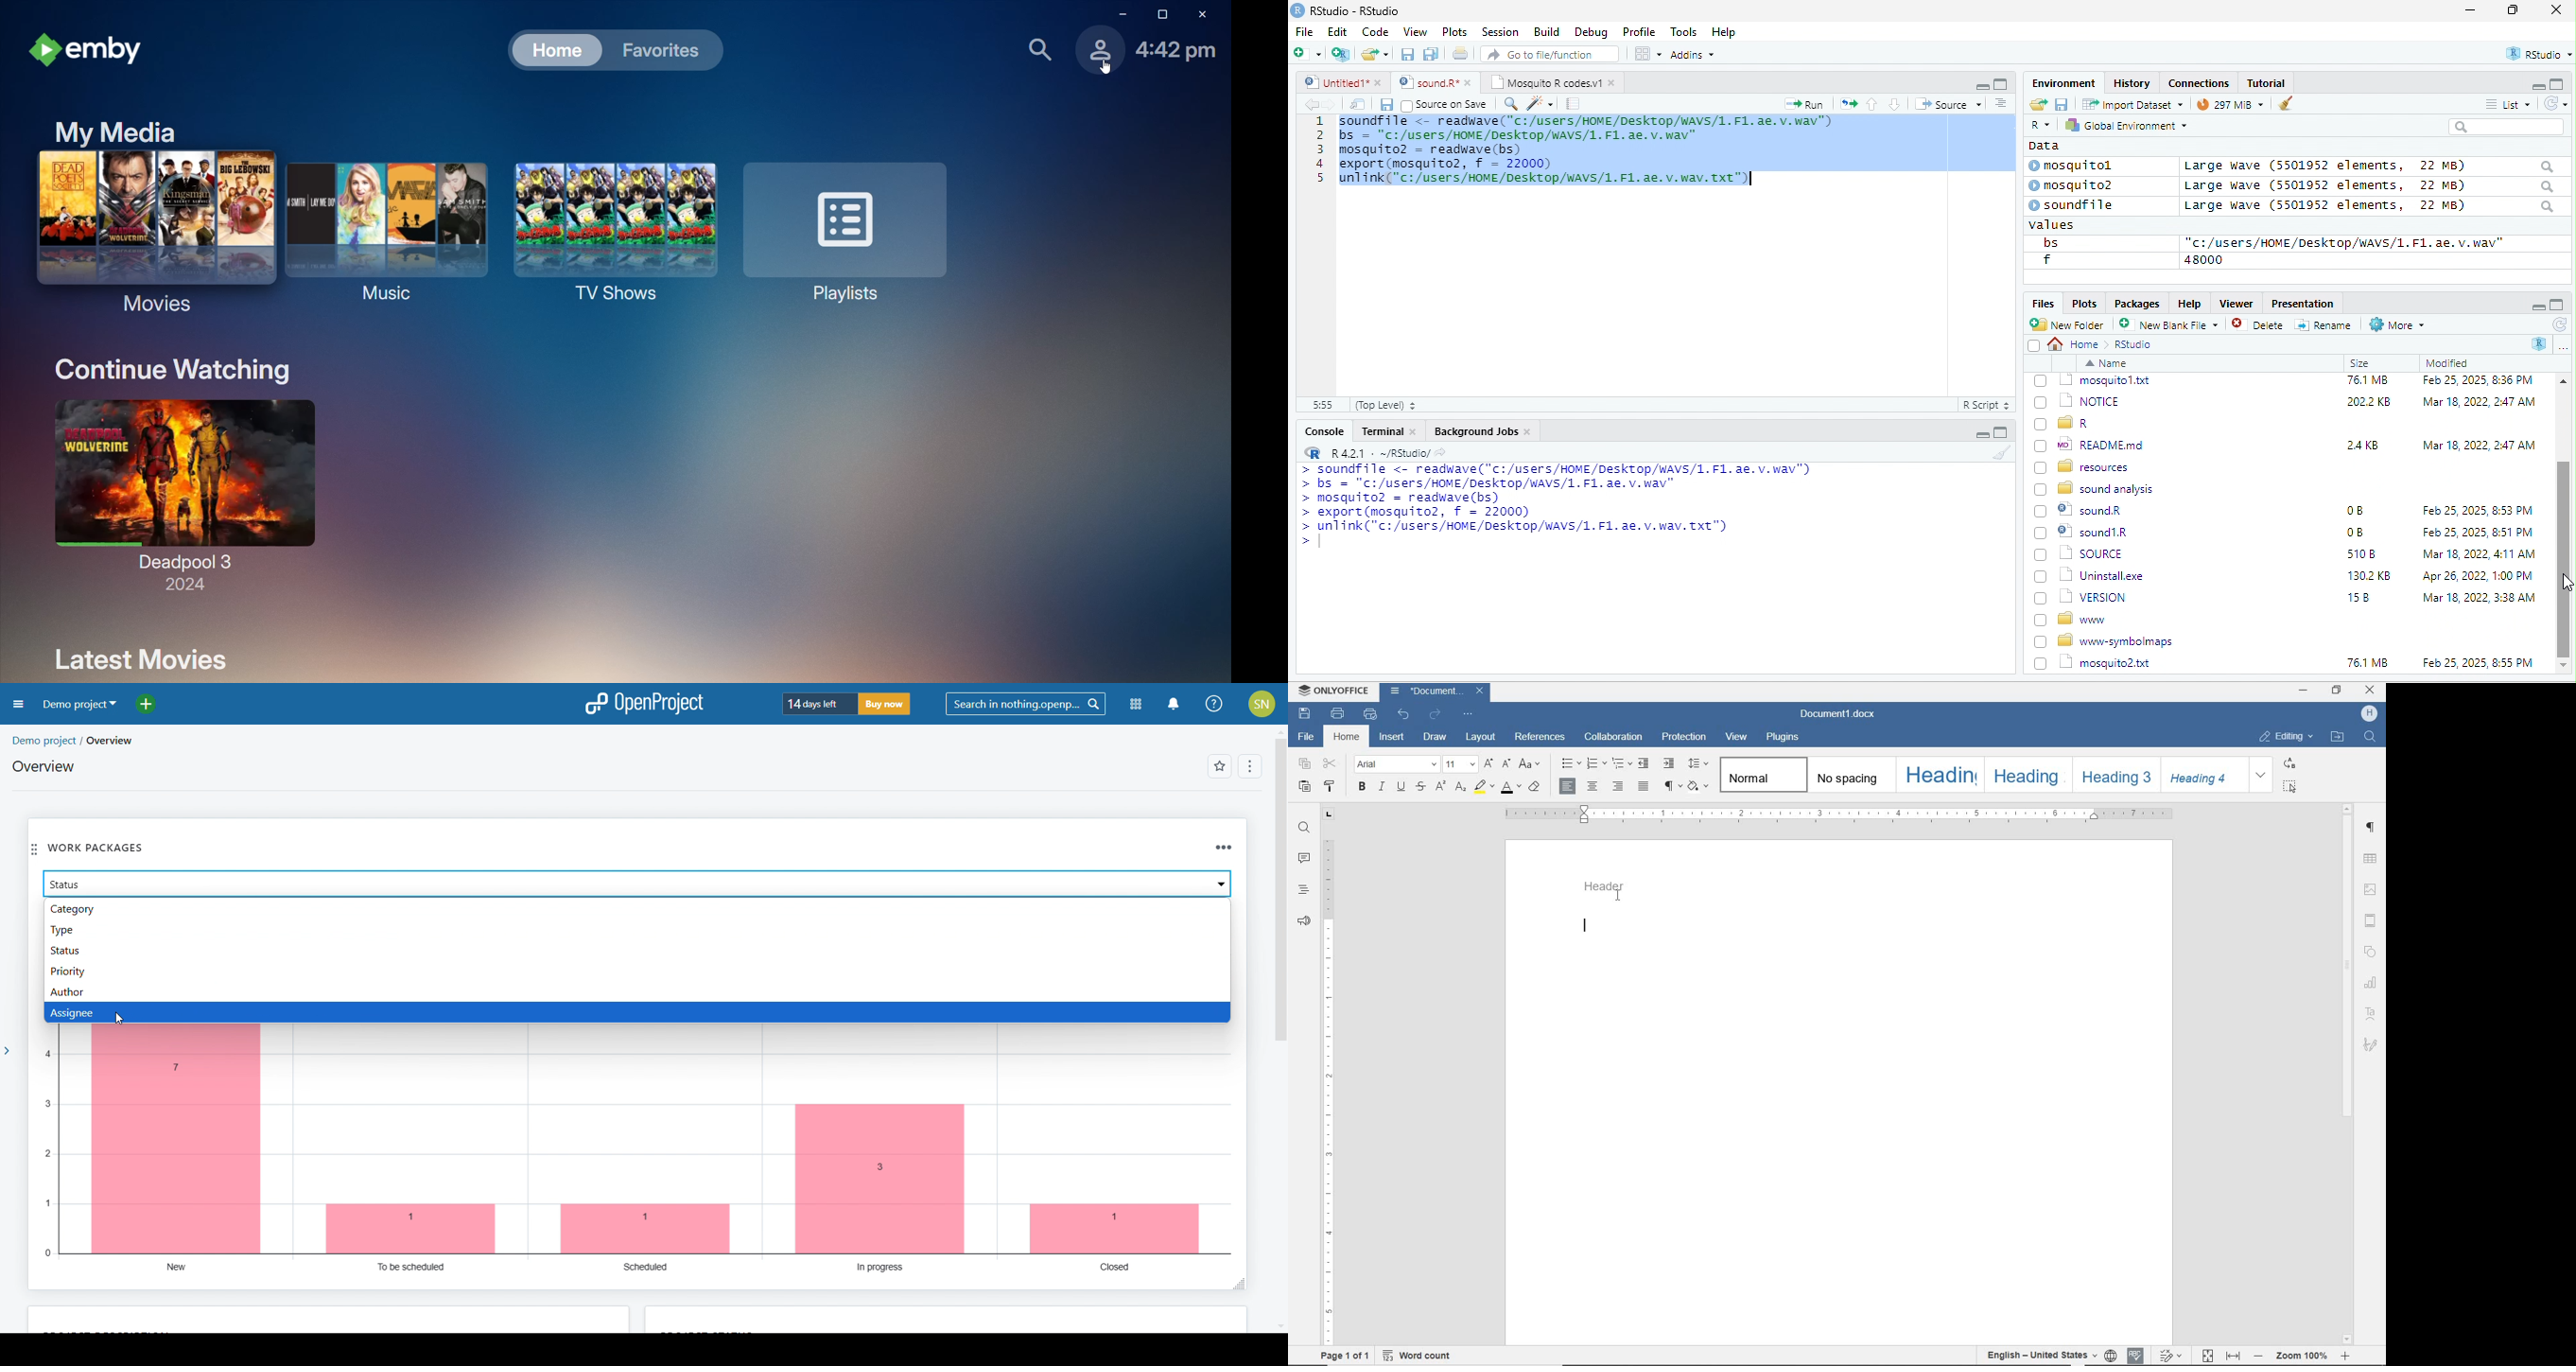 The height and width of the screenshot is (1372, 2576). What do you see at coordinates (2474, 472) in the screenshot?
I see `Mar 18, 2022, 2:47 AM` at bounding box center [2474, 472].